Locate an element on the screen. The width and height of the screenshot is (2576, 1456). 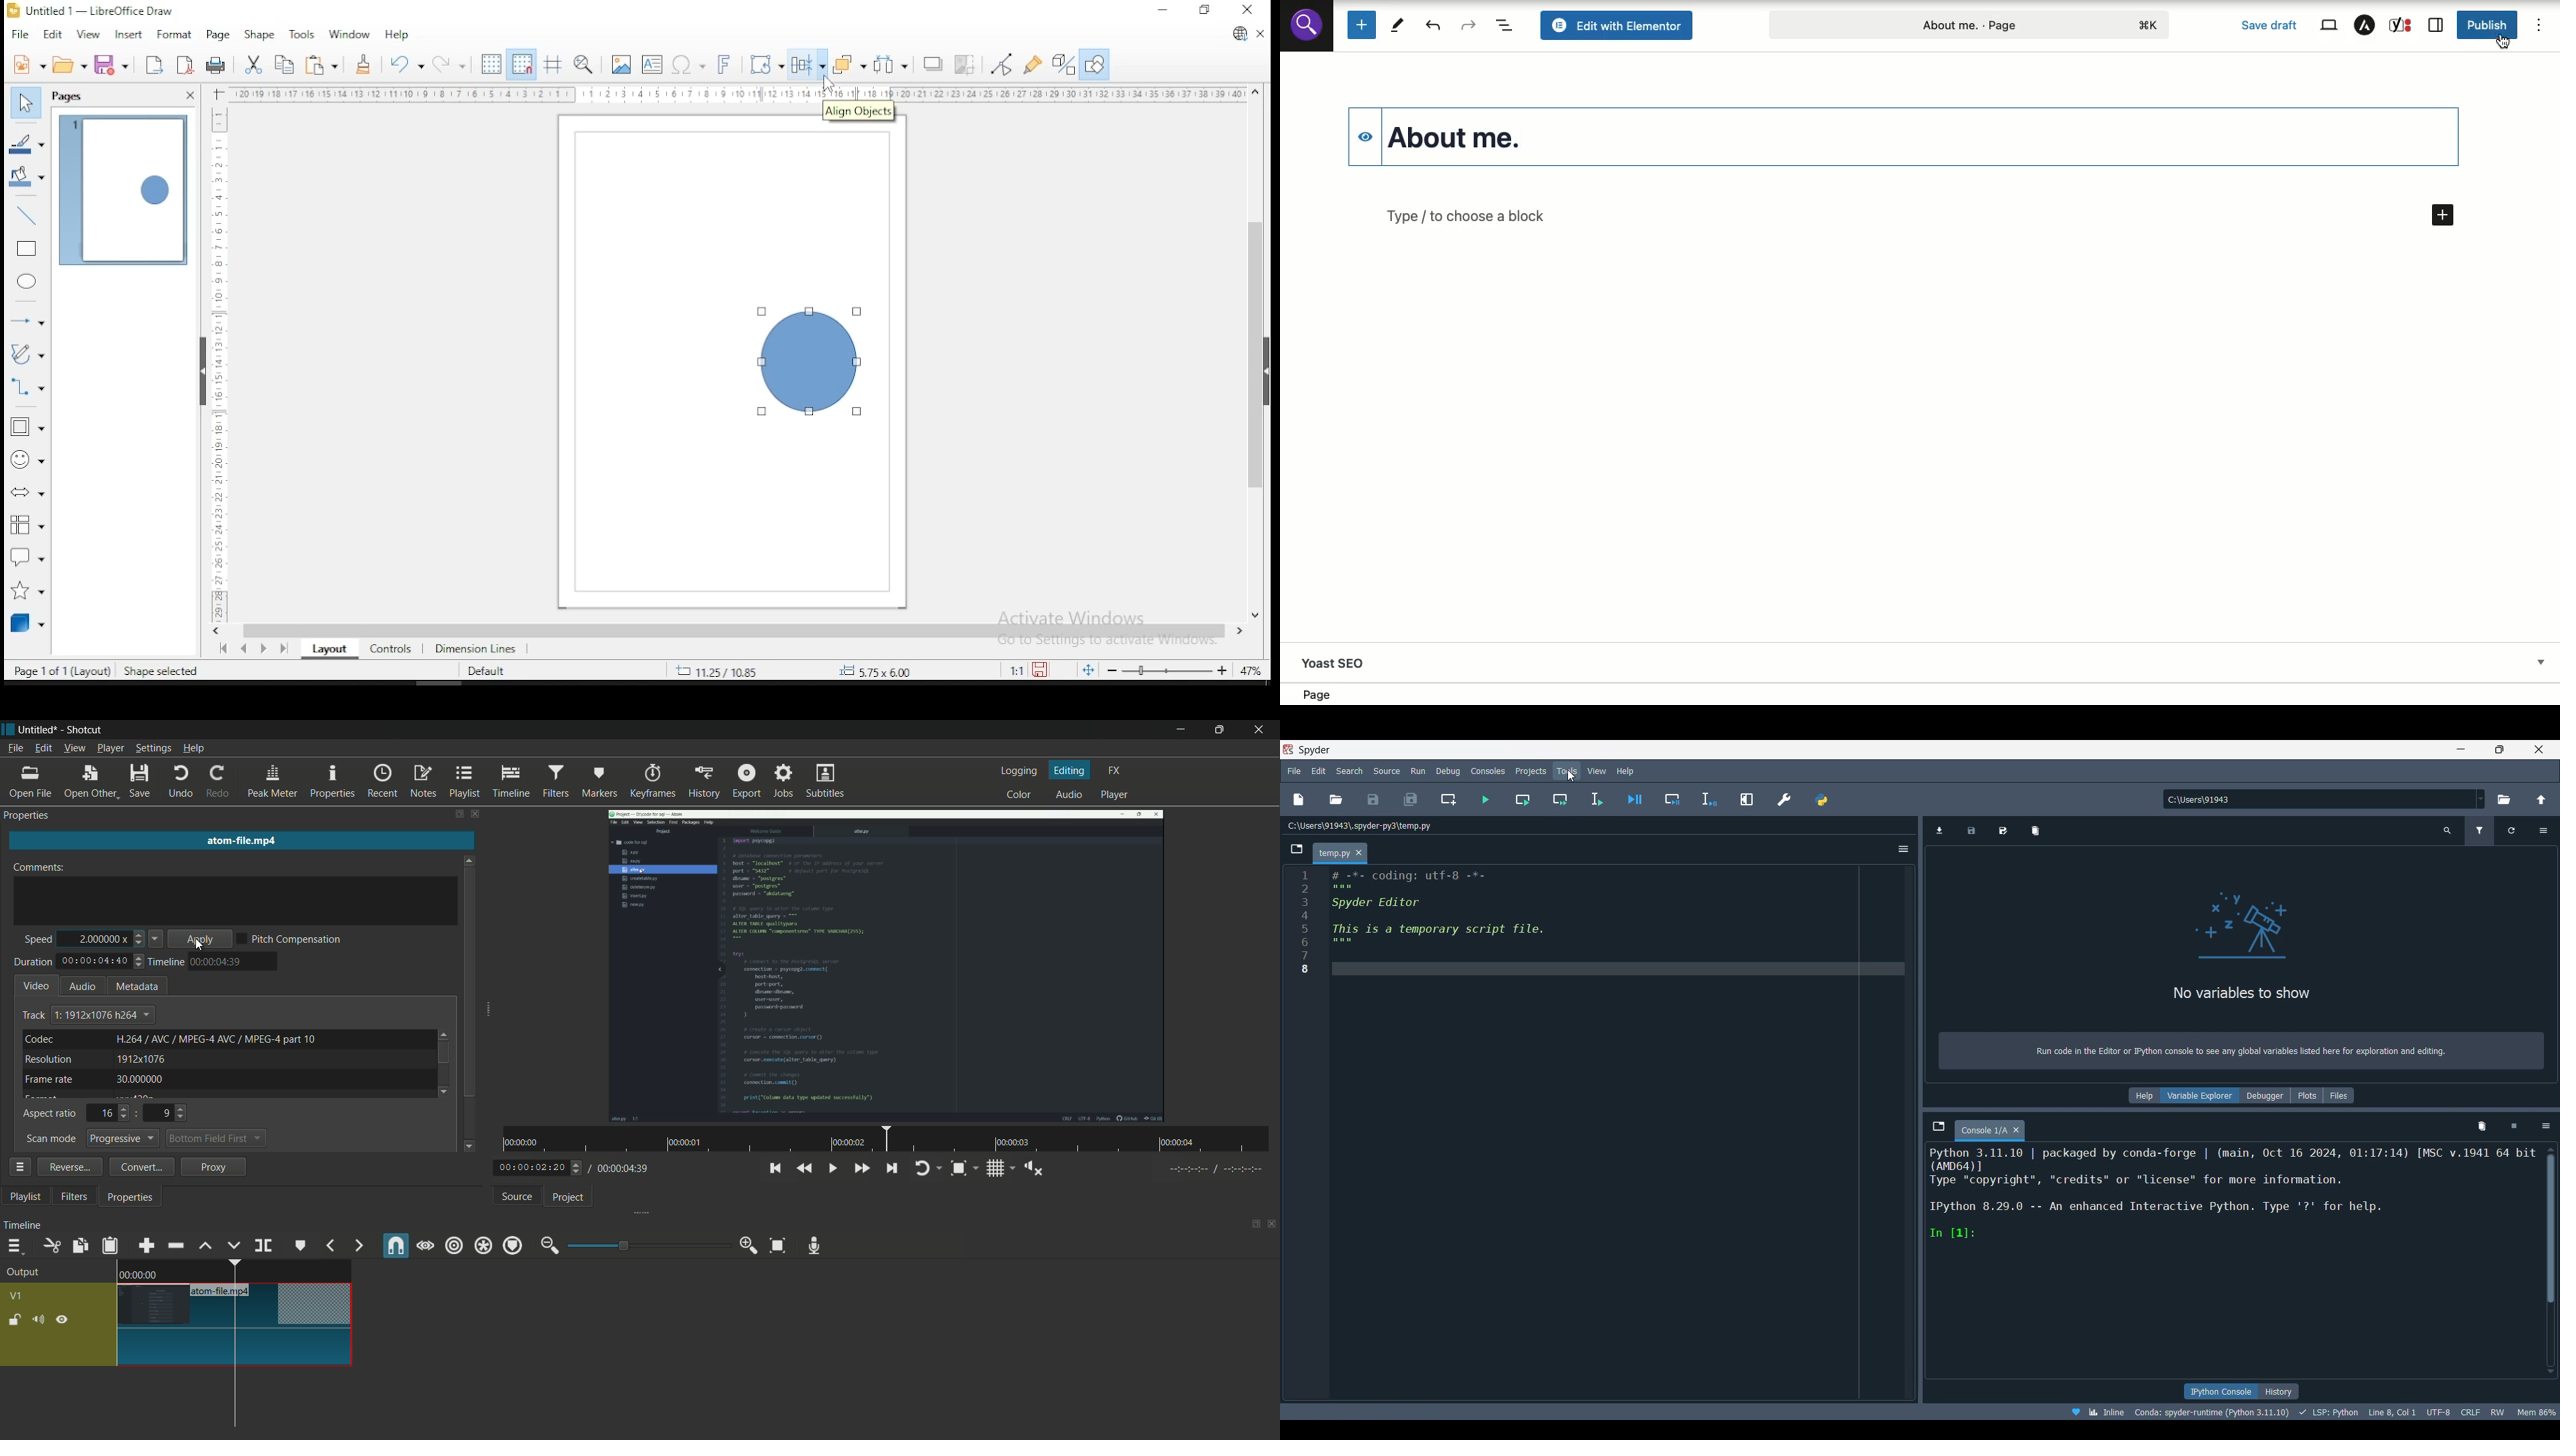
Hide is located at coordinates (1361, 133).